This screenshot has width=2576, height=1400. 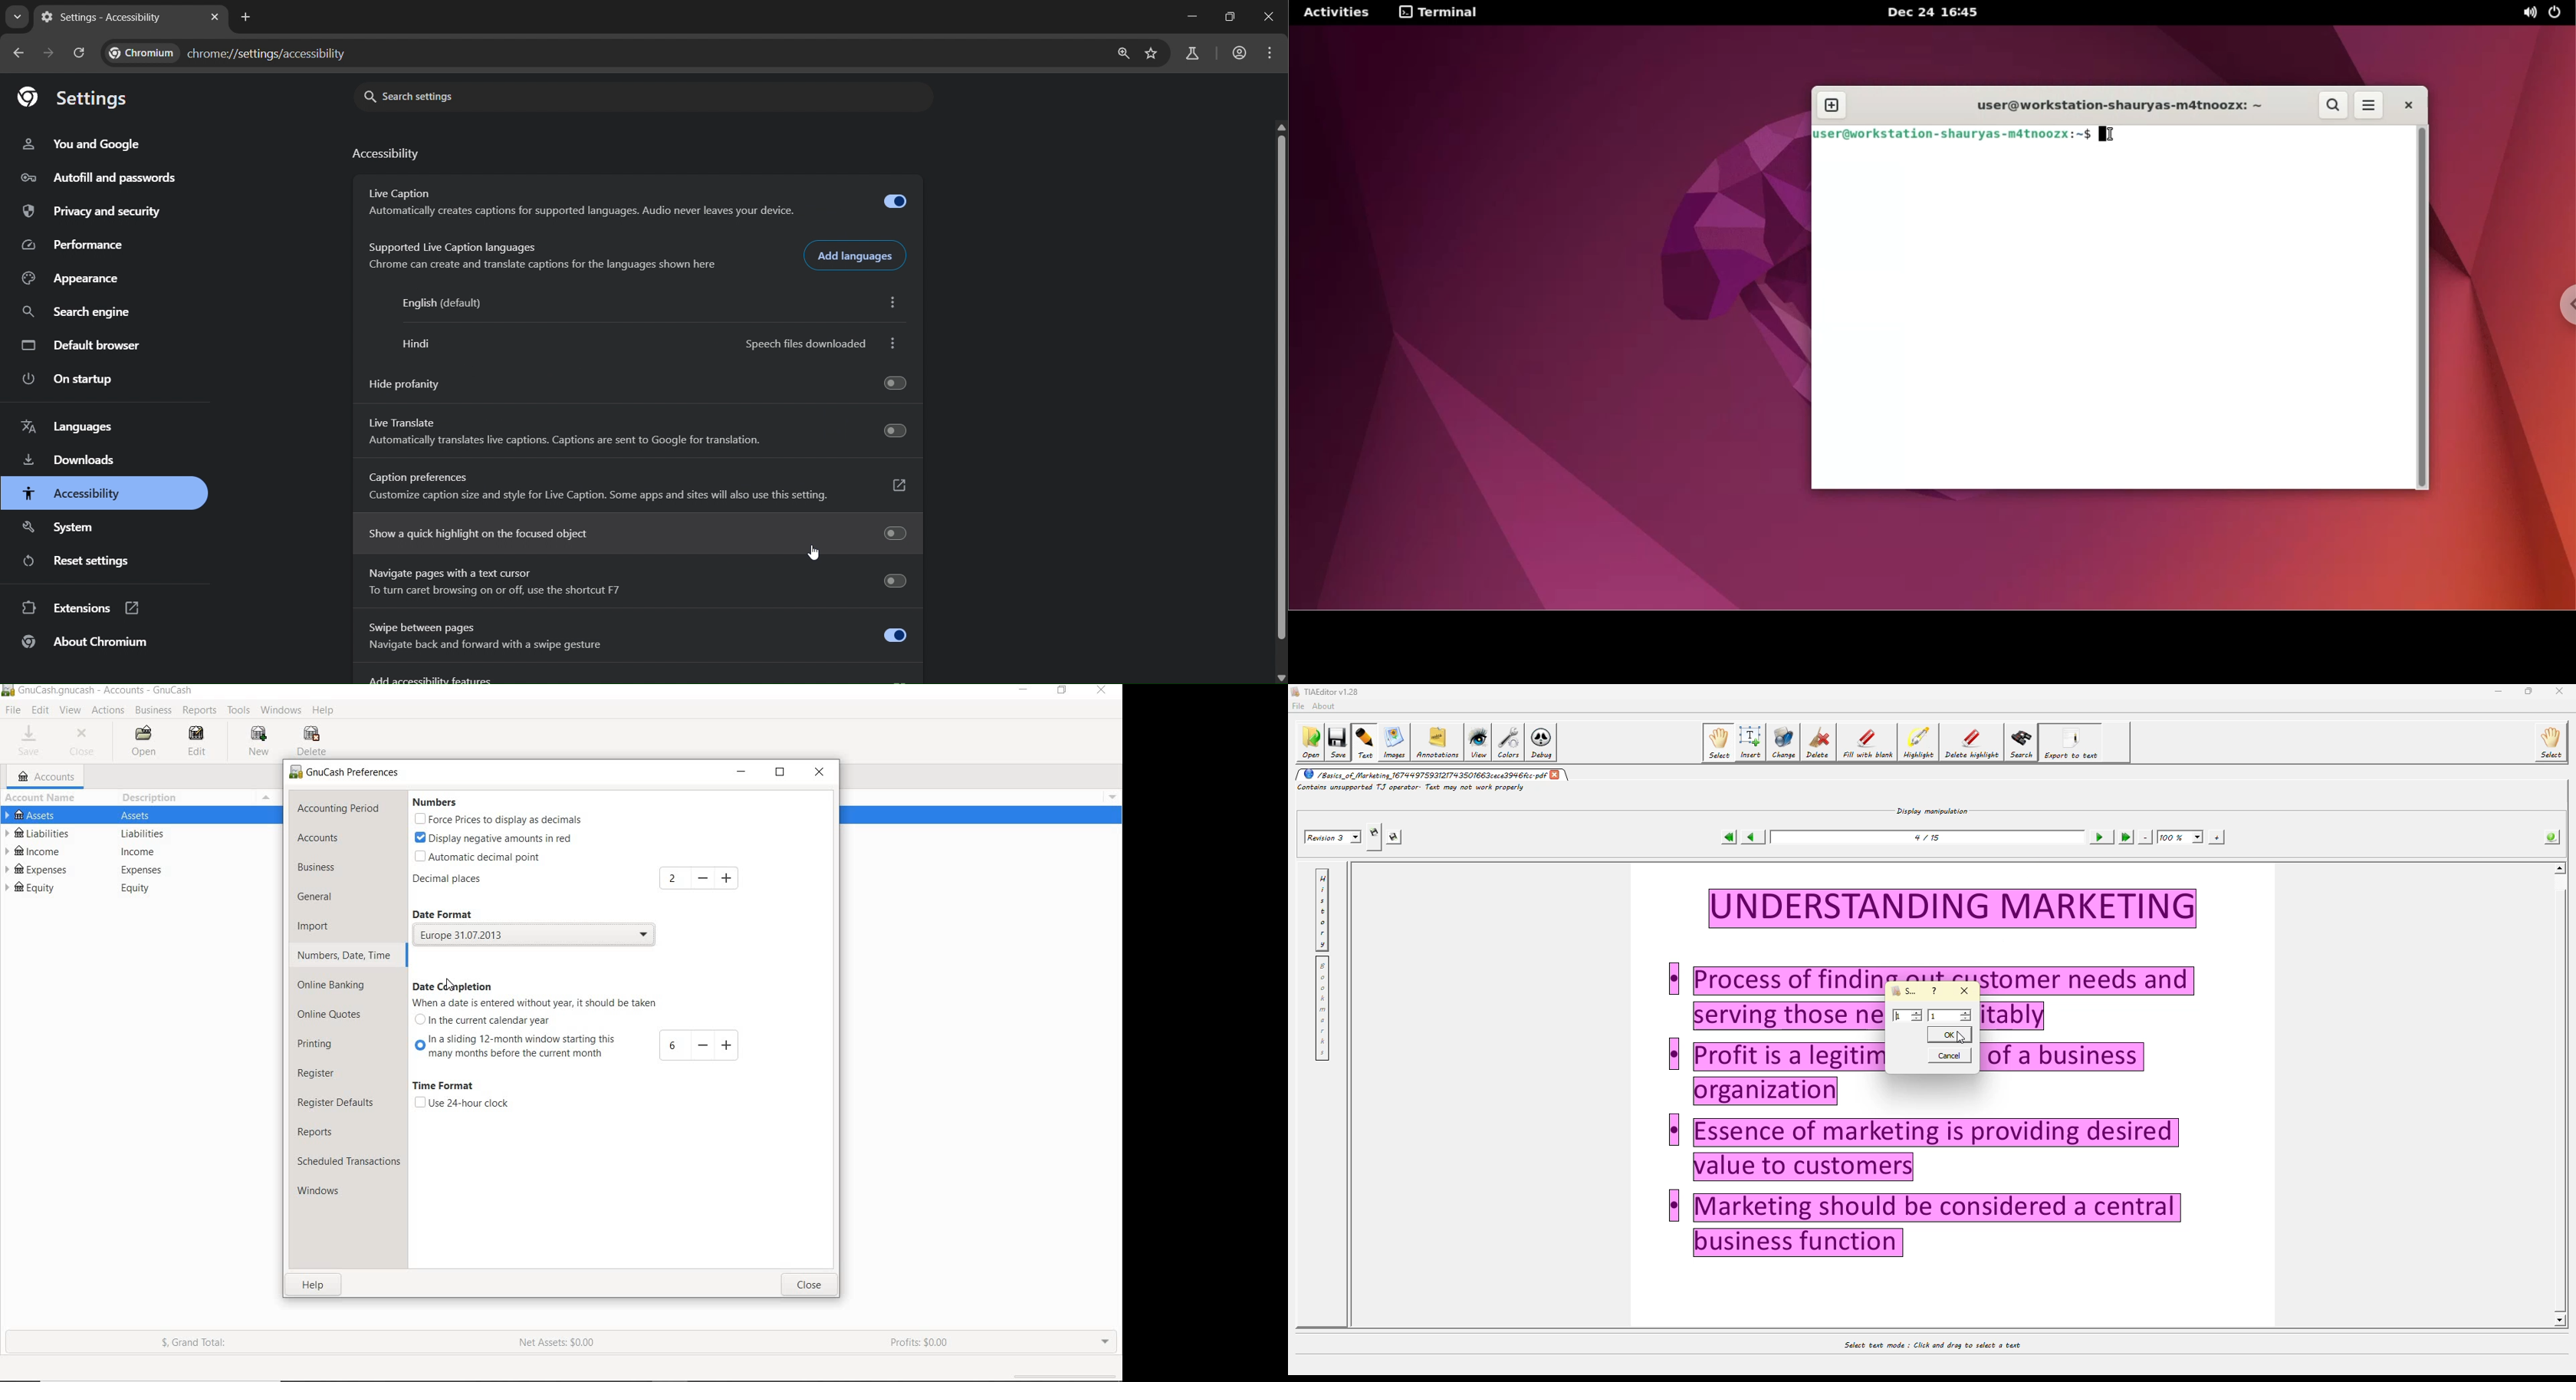 I want to click on MINIMIZE, so click(x=1025, y=691).